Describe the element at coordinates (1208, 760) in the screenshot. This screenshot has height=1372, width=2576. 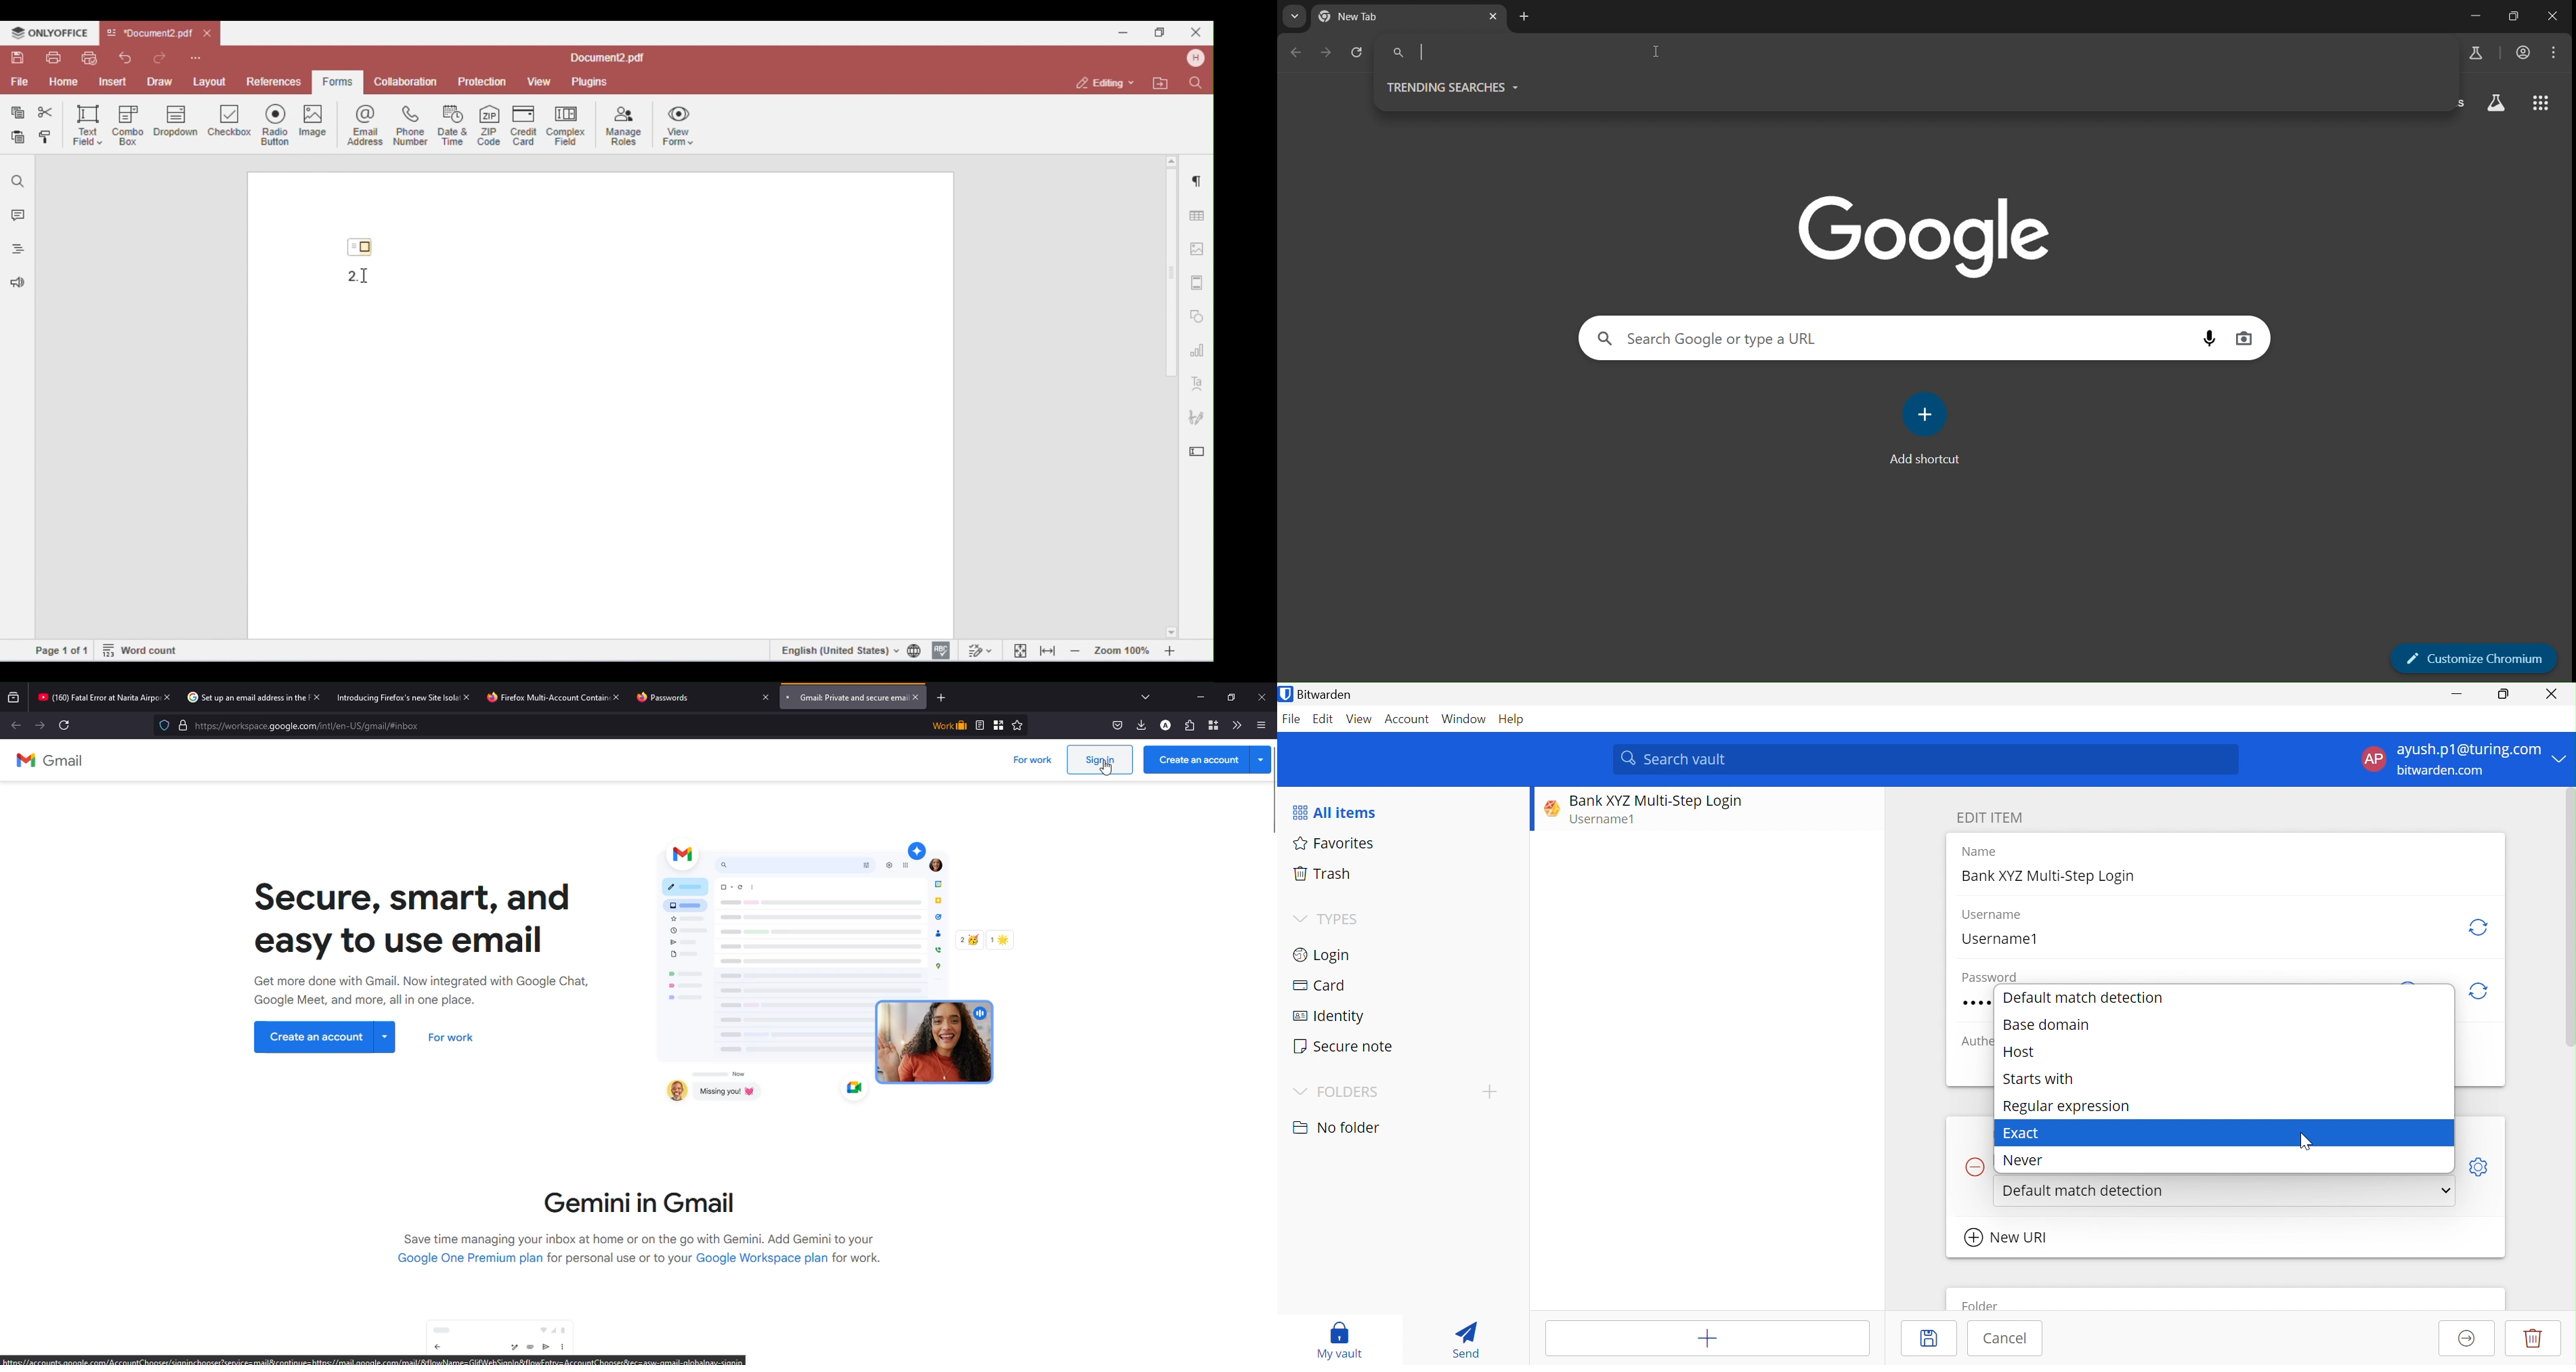
I see `create account` at that location.